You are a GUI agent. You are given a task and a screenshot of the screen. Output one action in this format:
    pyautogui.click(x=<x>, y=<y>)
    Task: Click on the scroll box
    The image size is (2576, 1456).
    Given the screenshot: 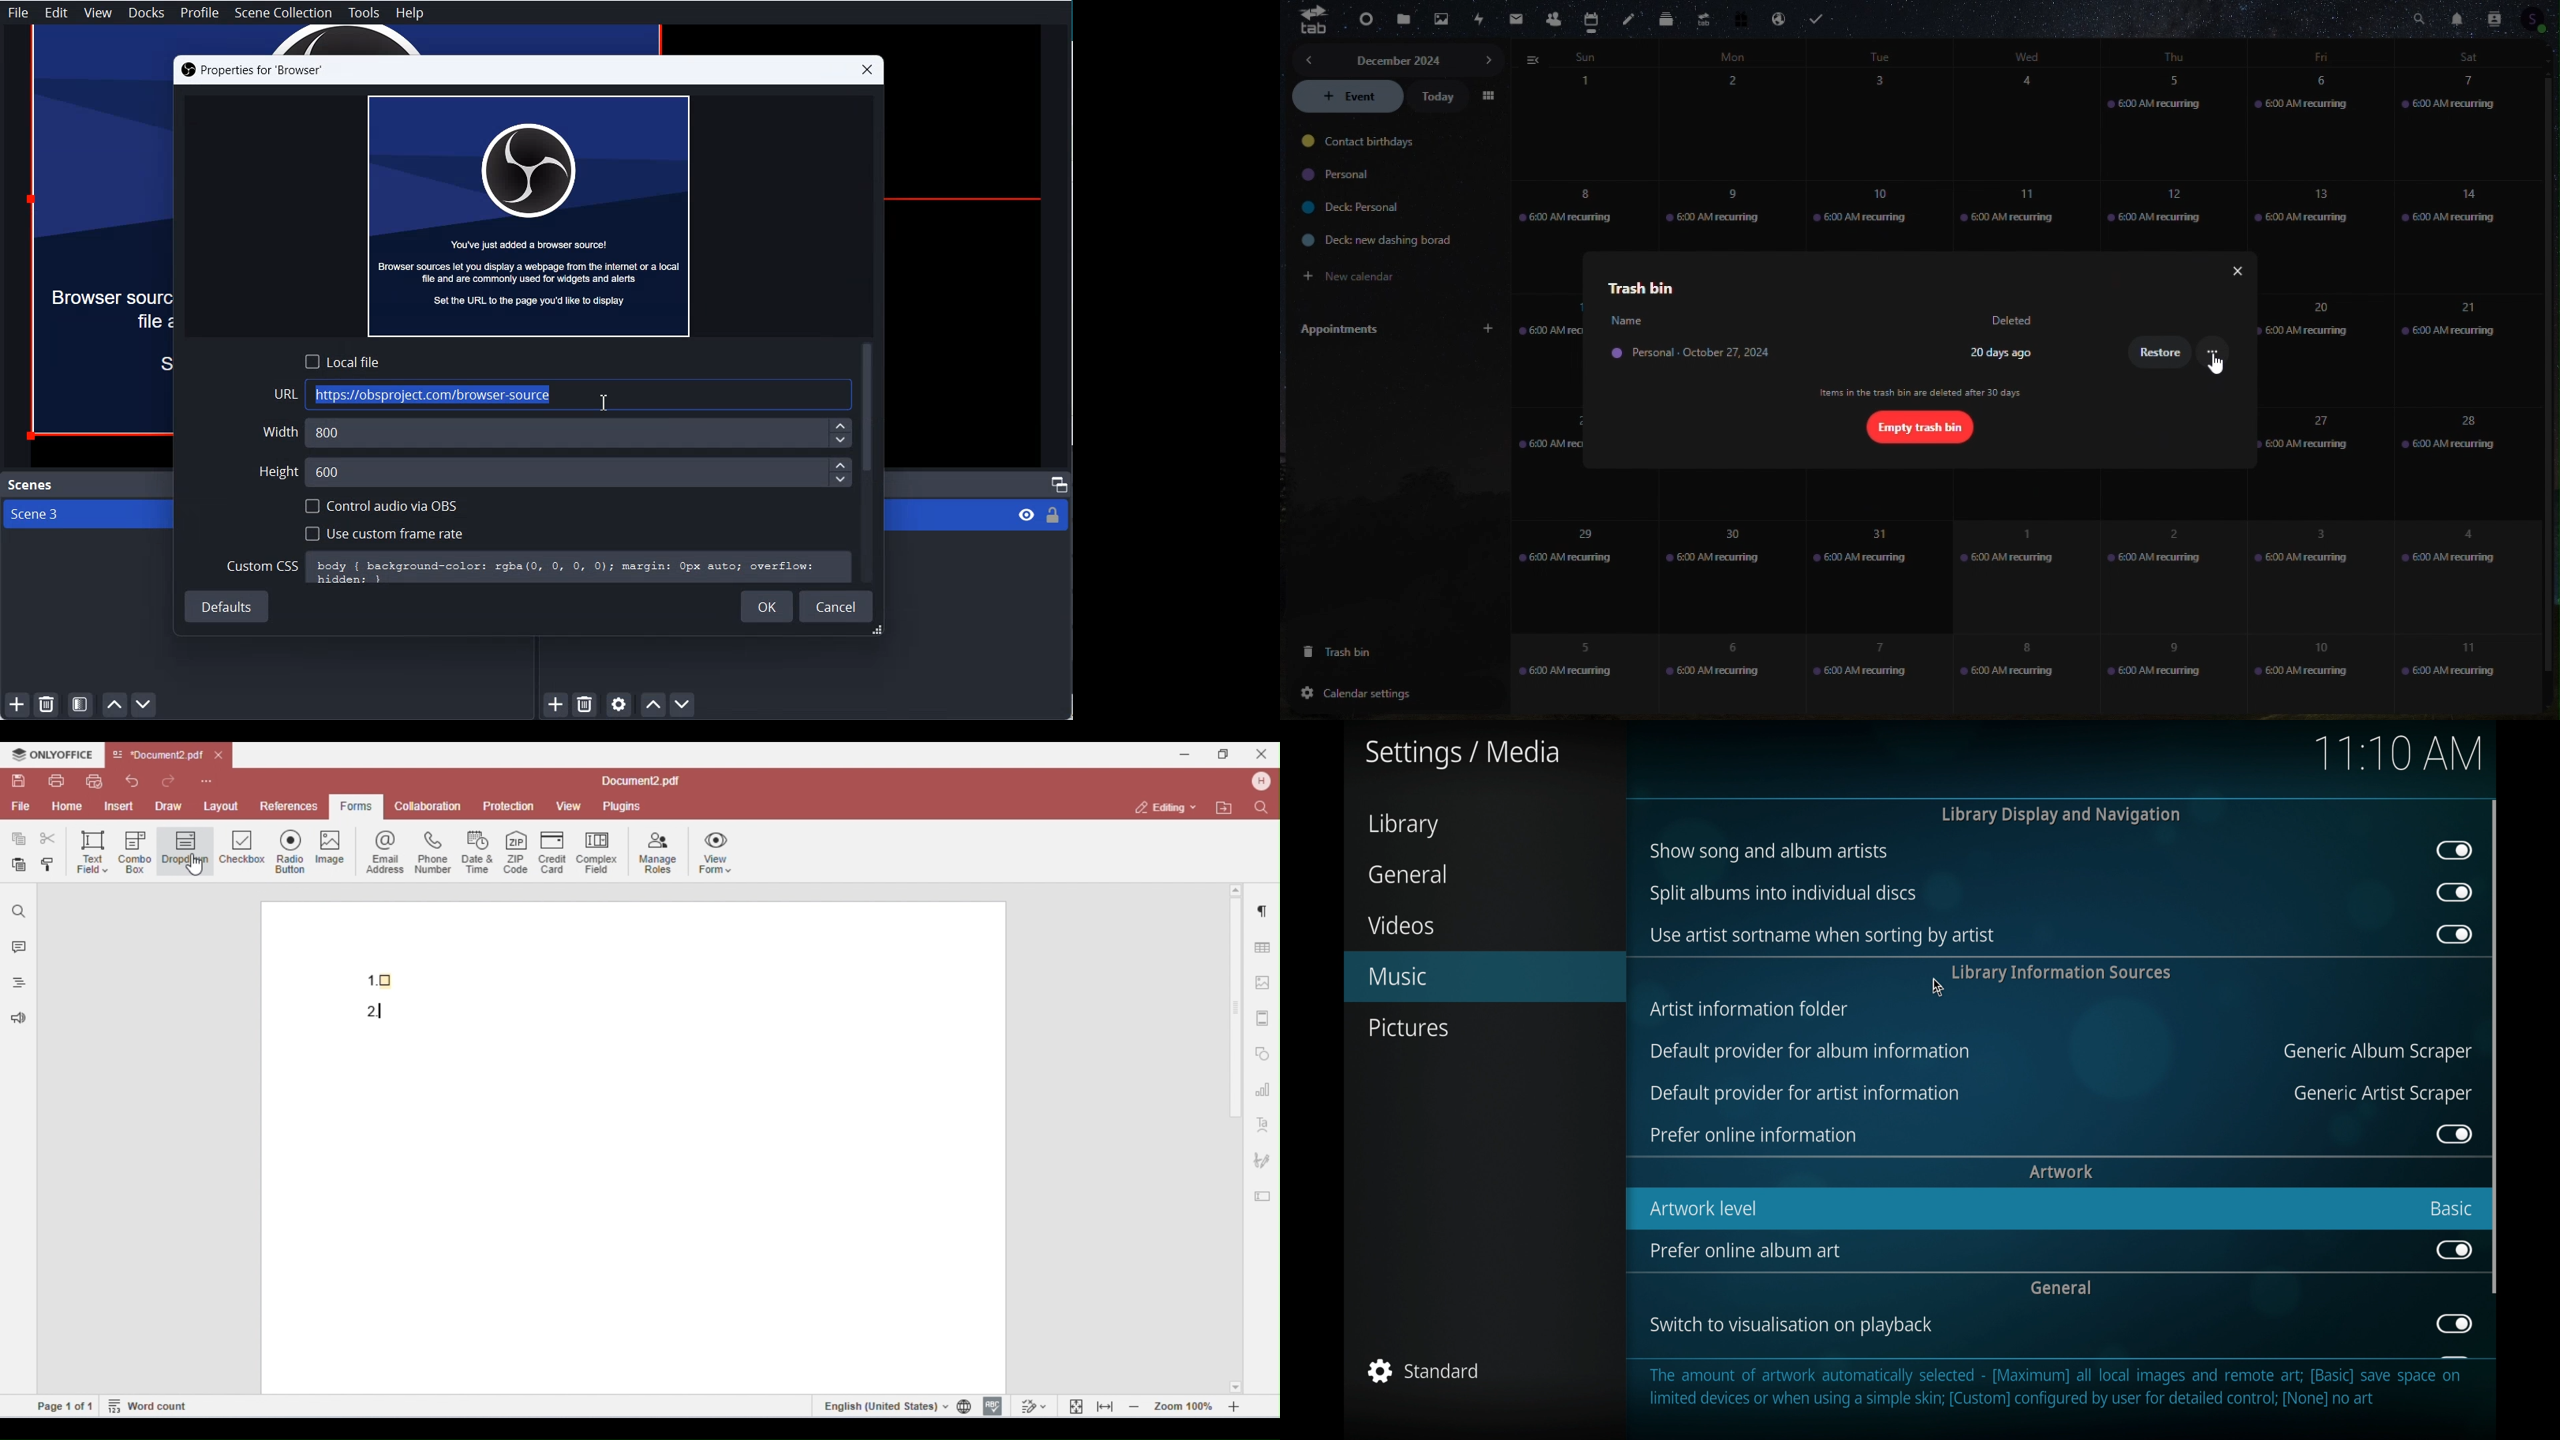 What is the action you would take?
    pyautogui.click(x=2495, y=1046)
    